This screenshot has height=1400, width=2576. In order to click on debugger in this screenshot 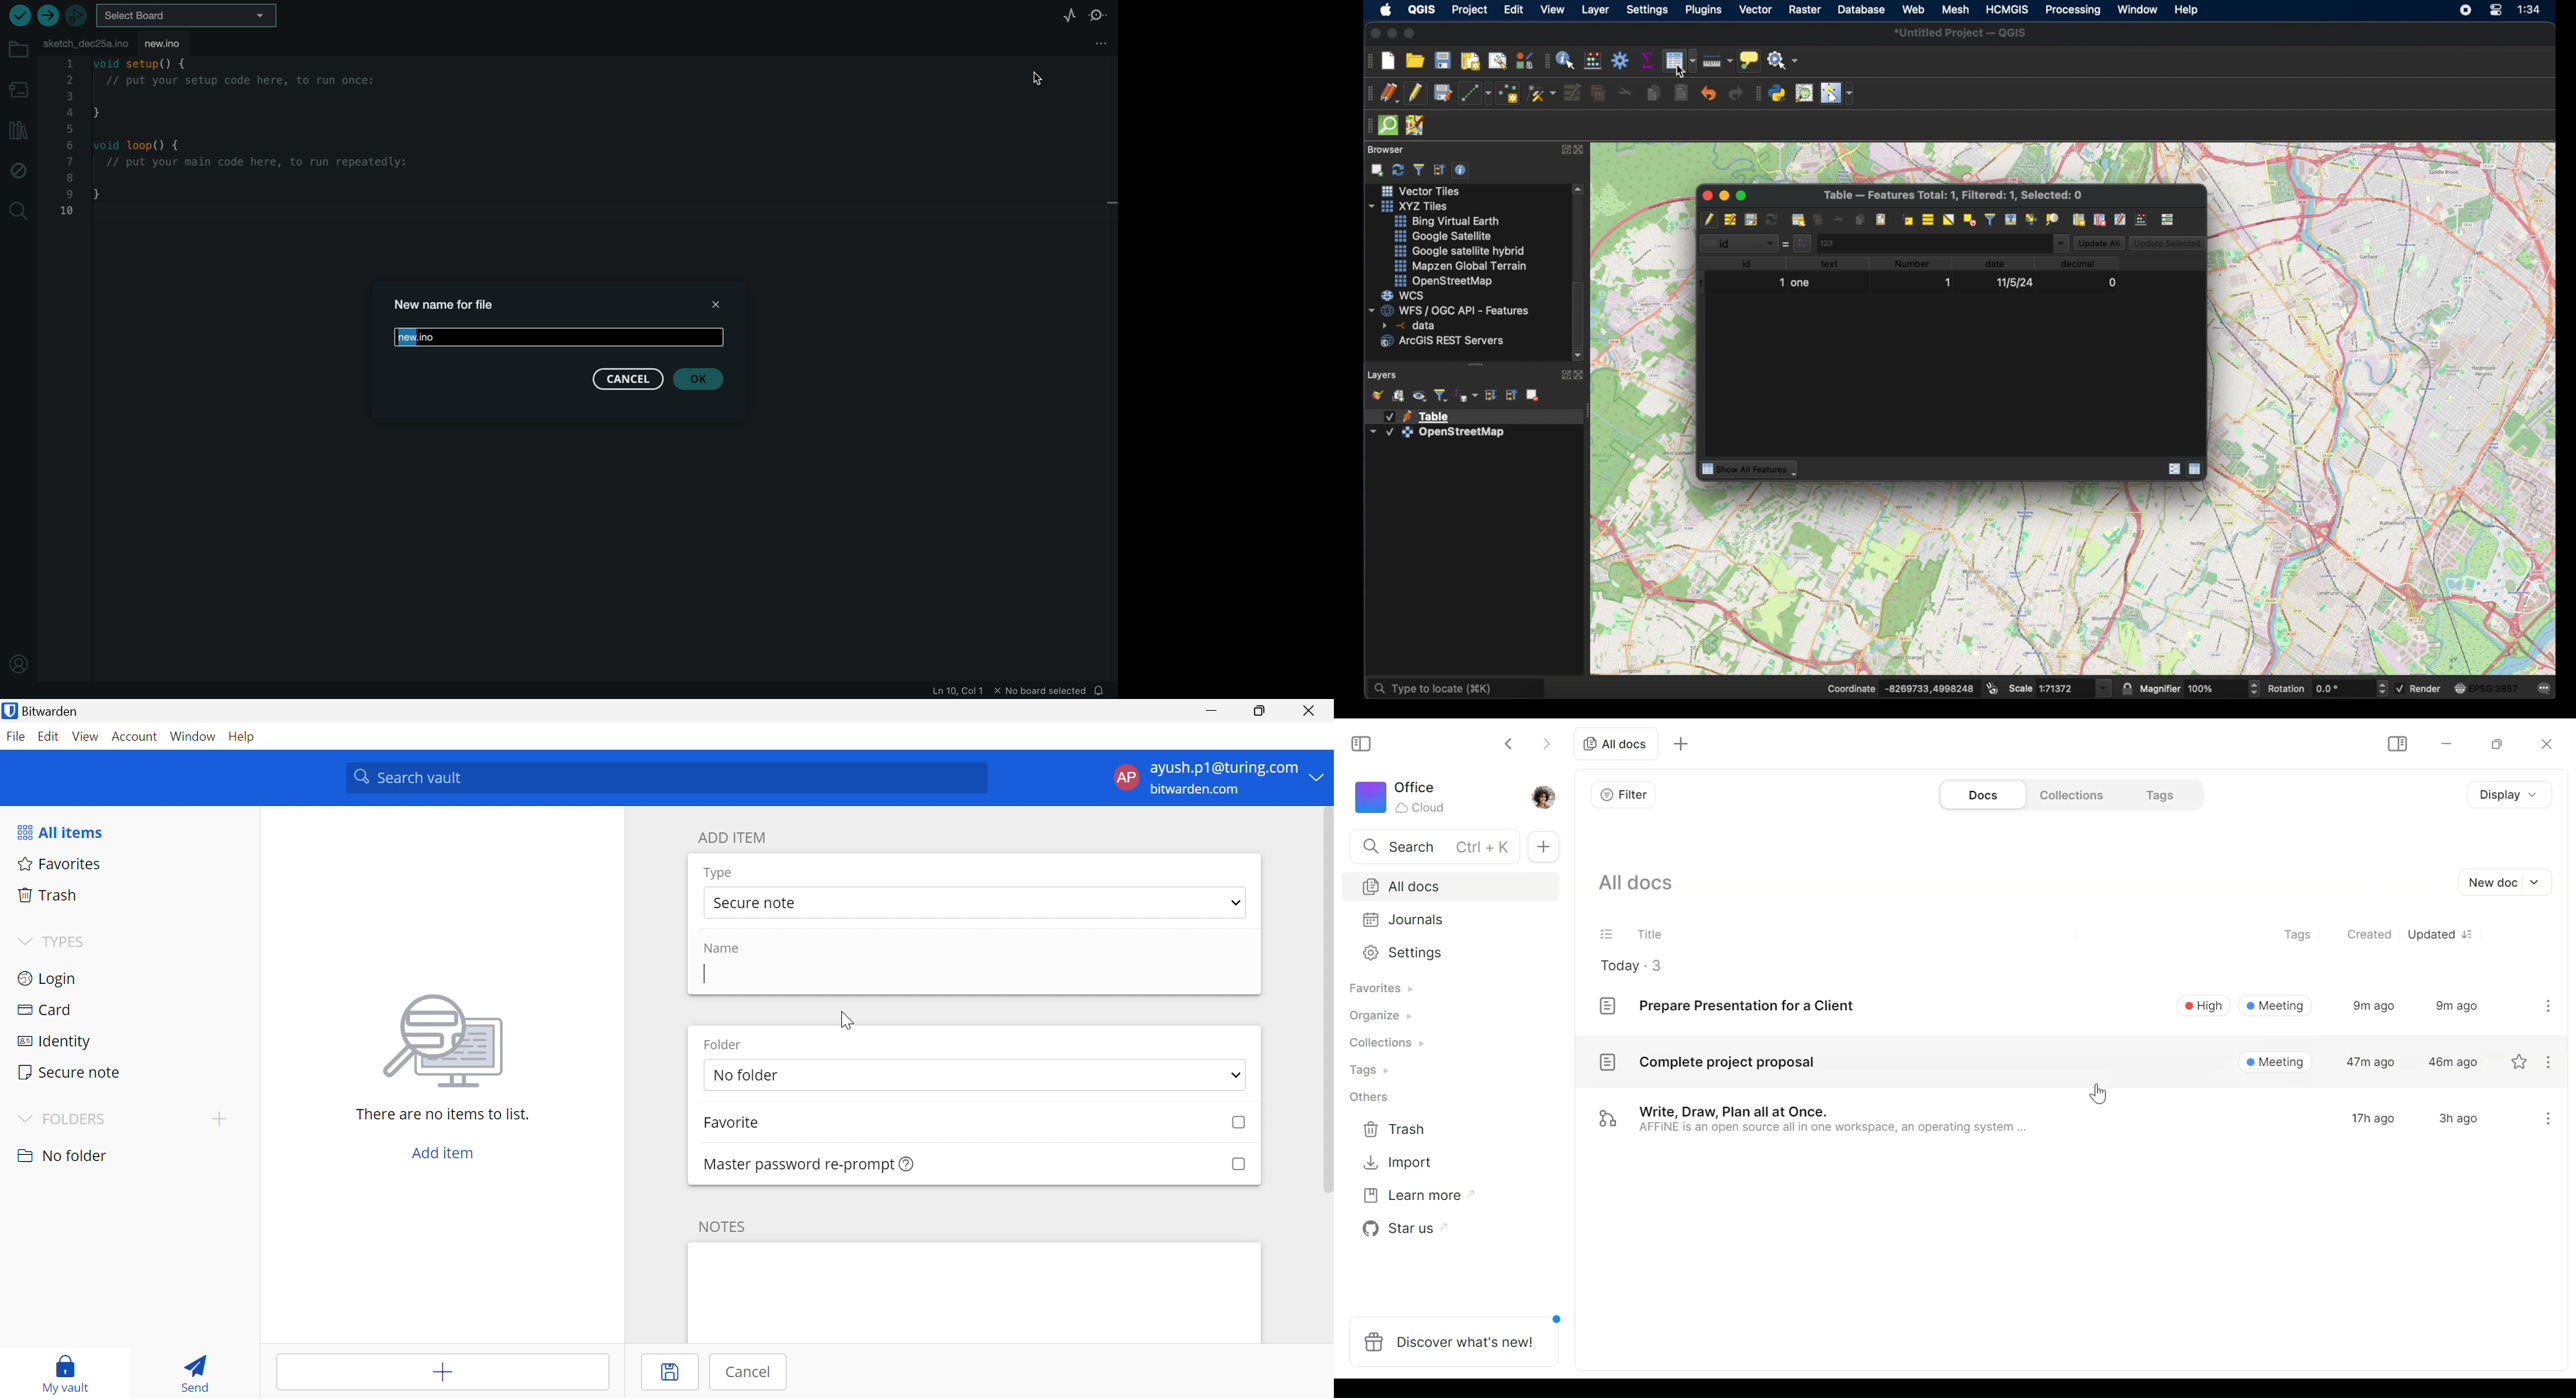, I will do `click(77, 16)`.